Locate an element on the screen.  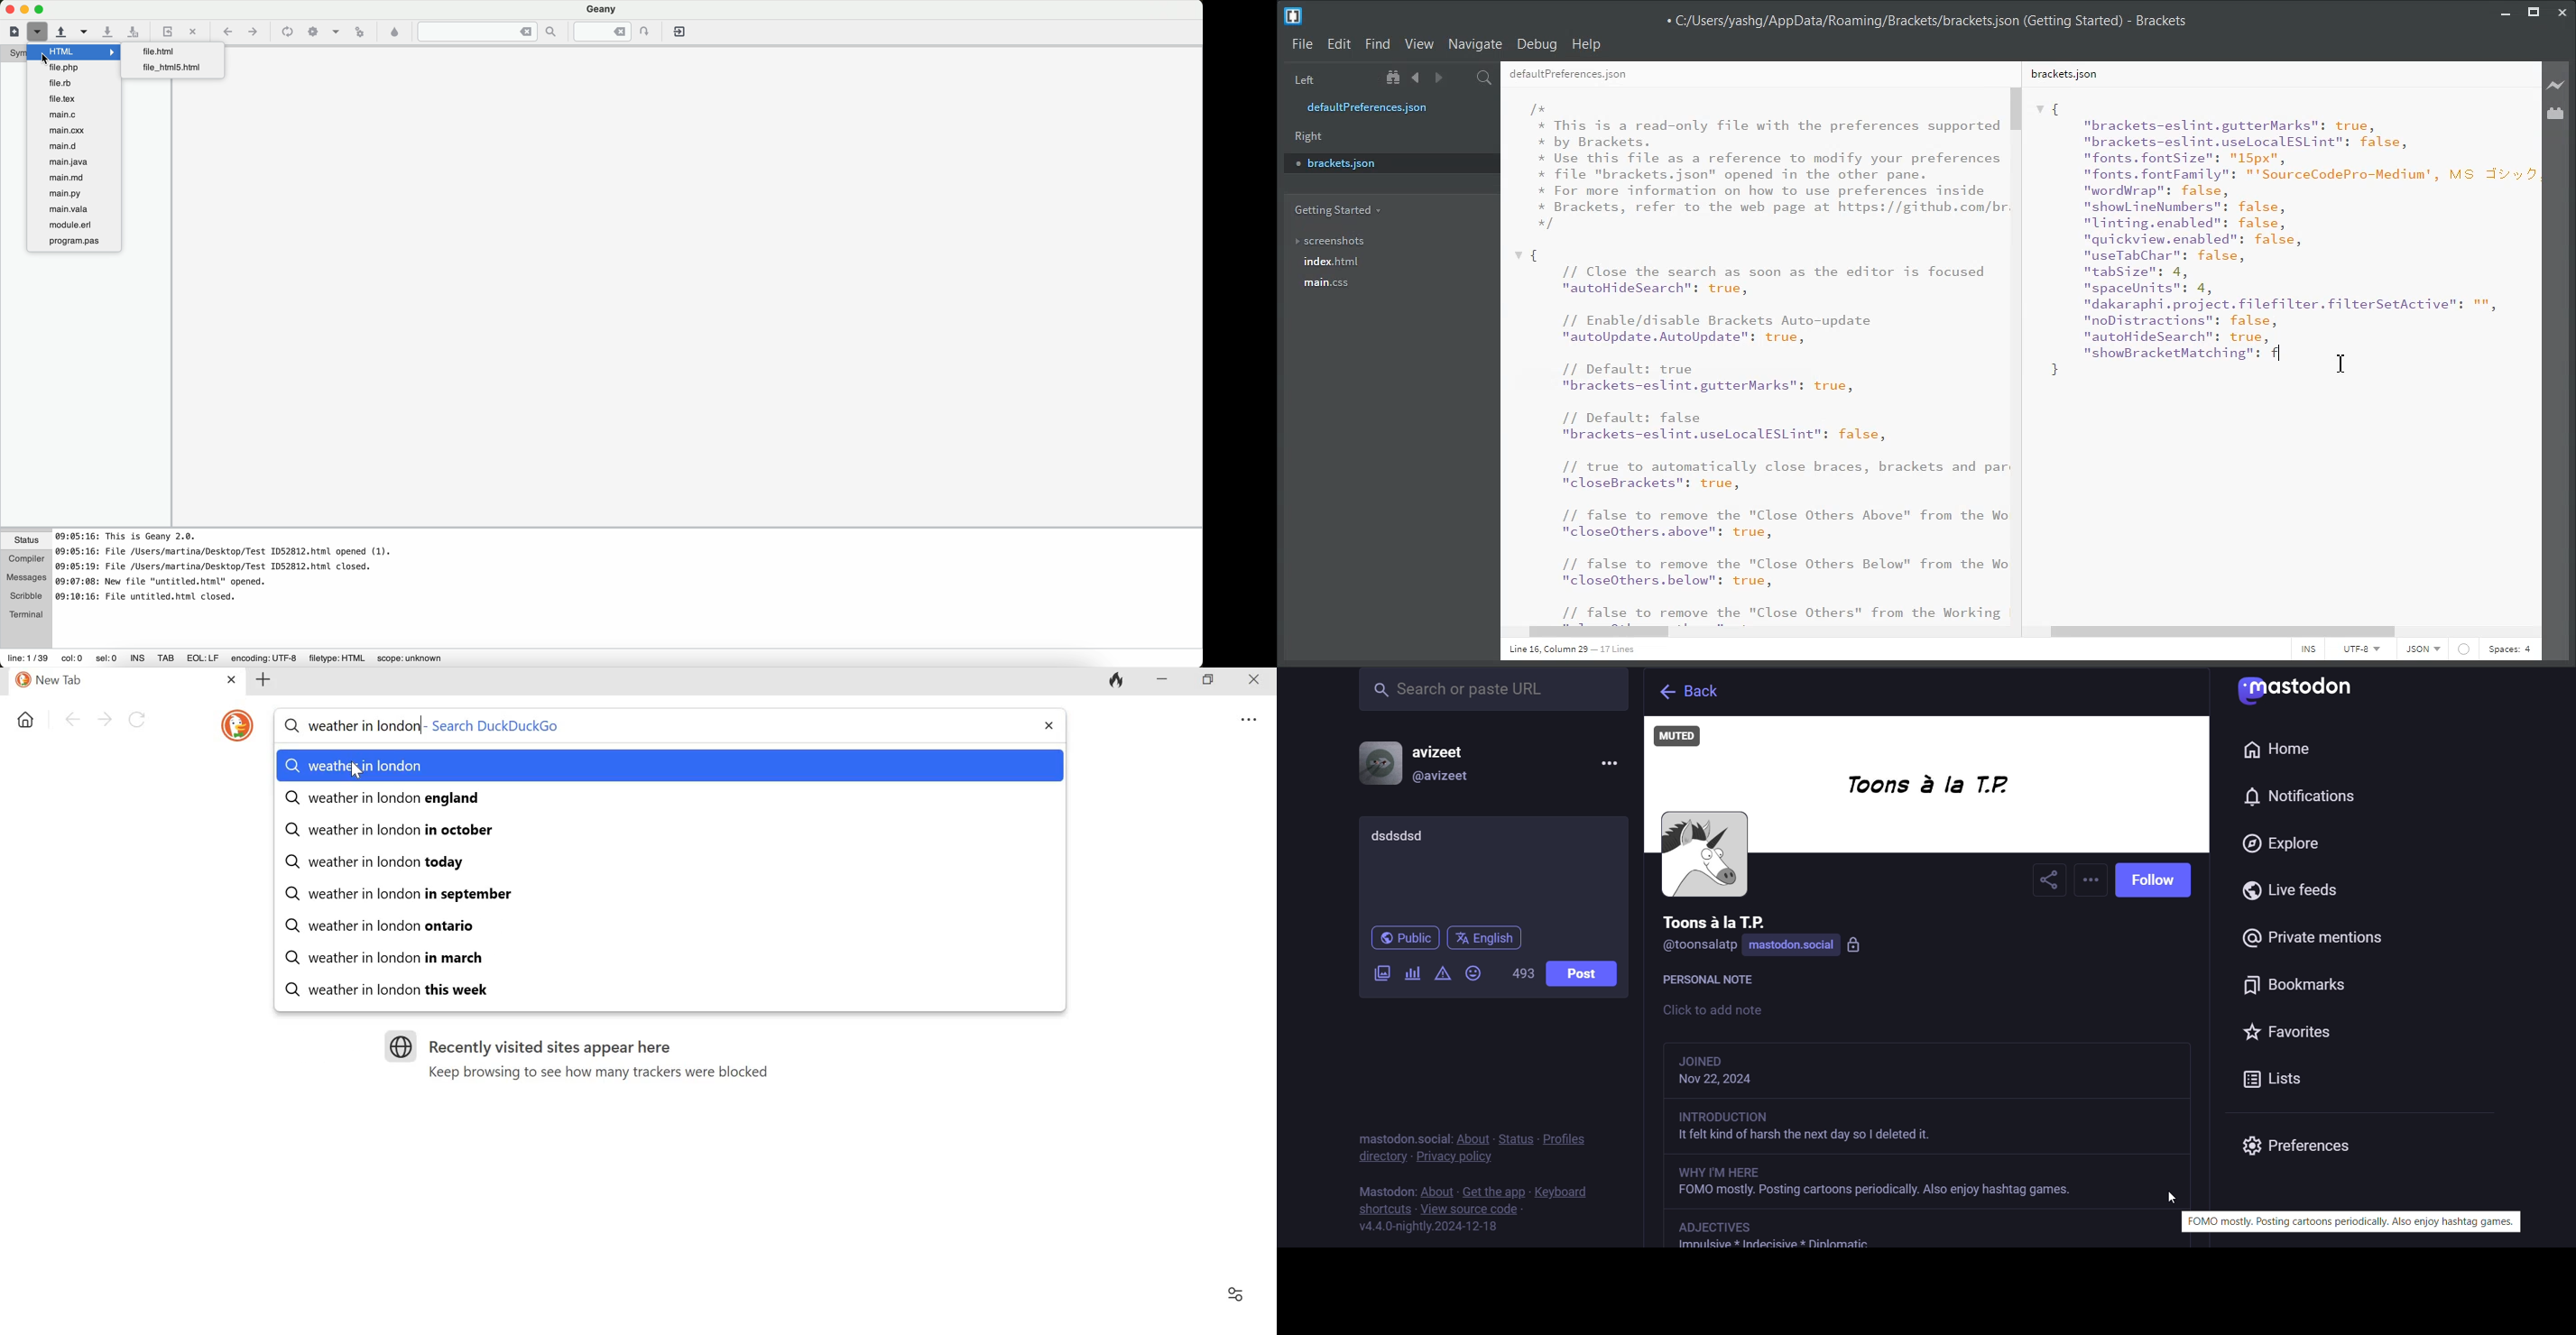
Spaces: 4 is located at coordinates (2509, 649).